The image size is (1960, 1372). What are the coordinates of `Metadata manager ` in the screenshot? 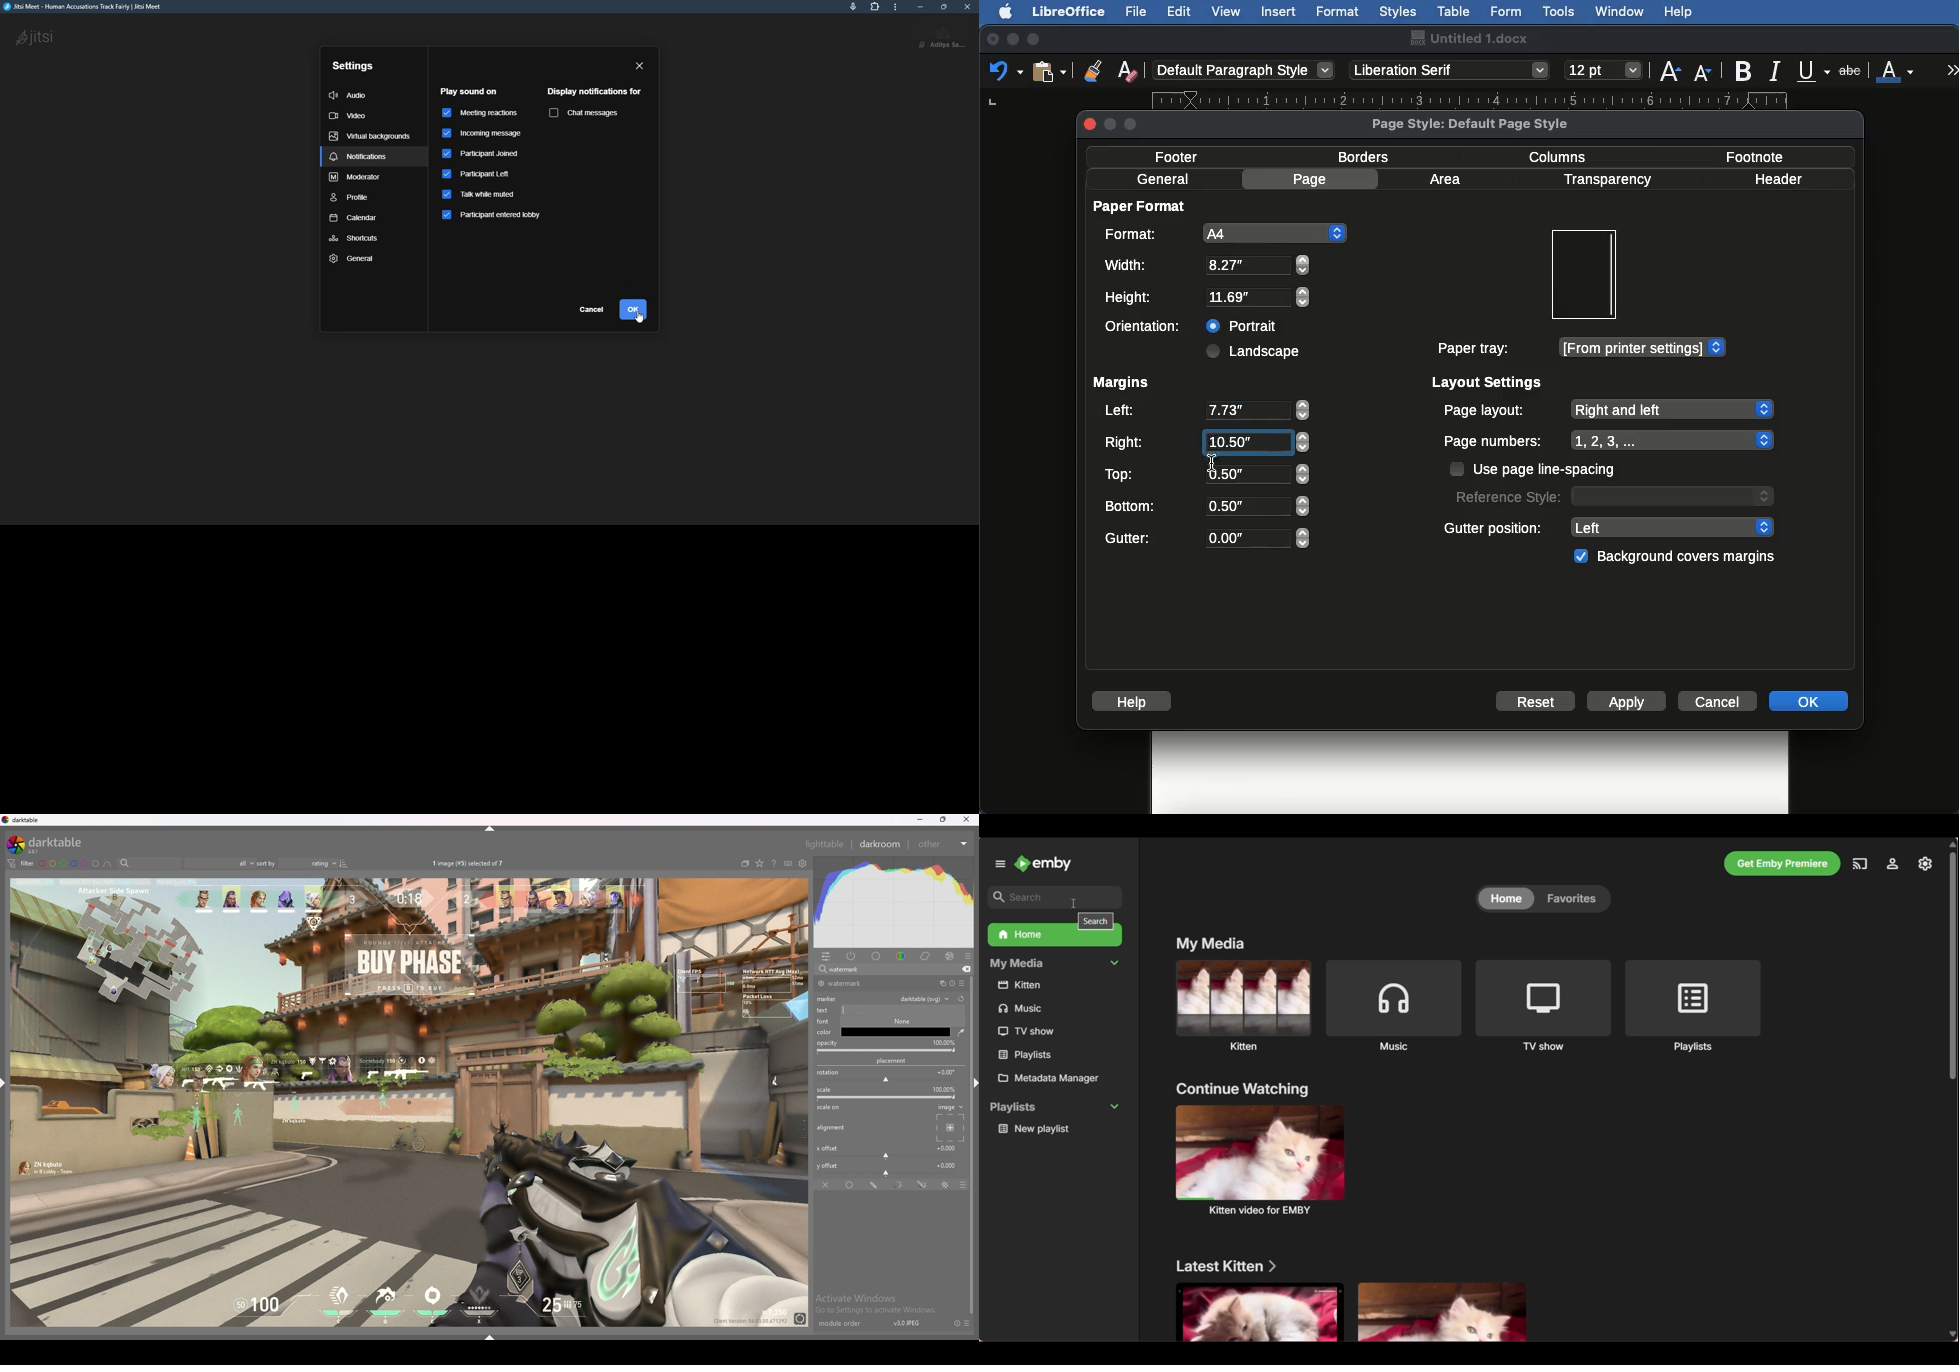 It's located at (1058, 1078).